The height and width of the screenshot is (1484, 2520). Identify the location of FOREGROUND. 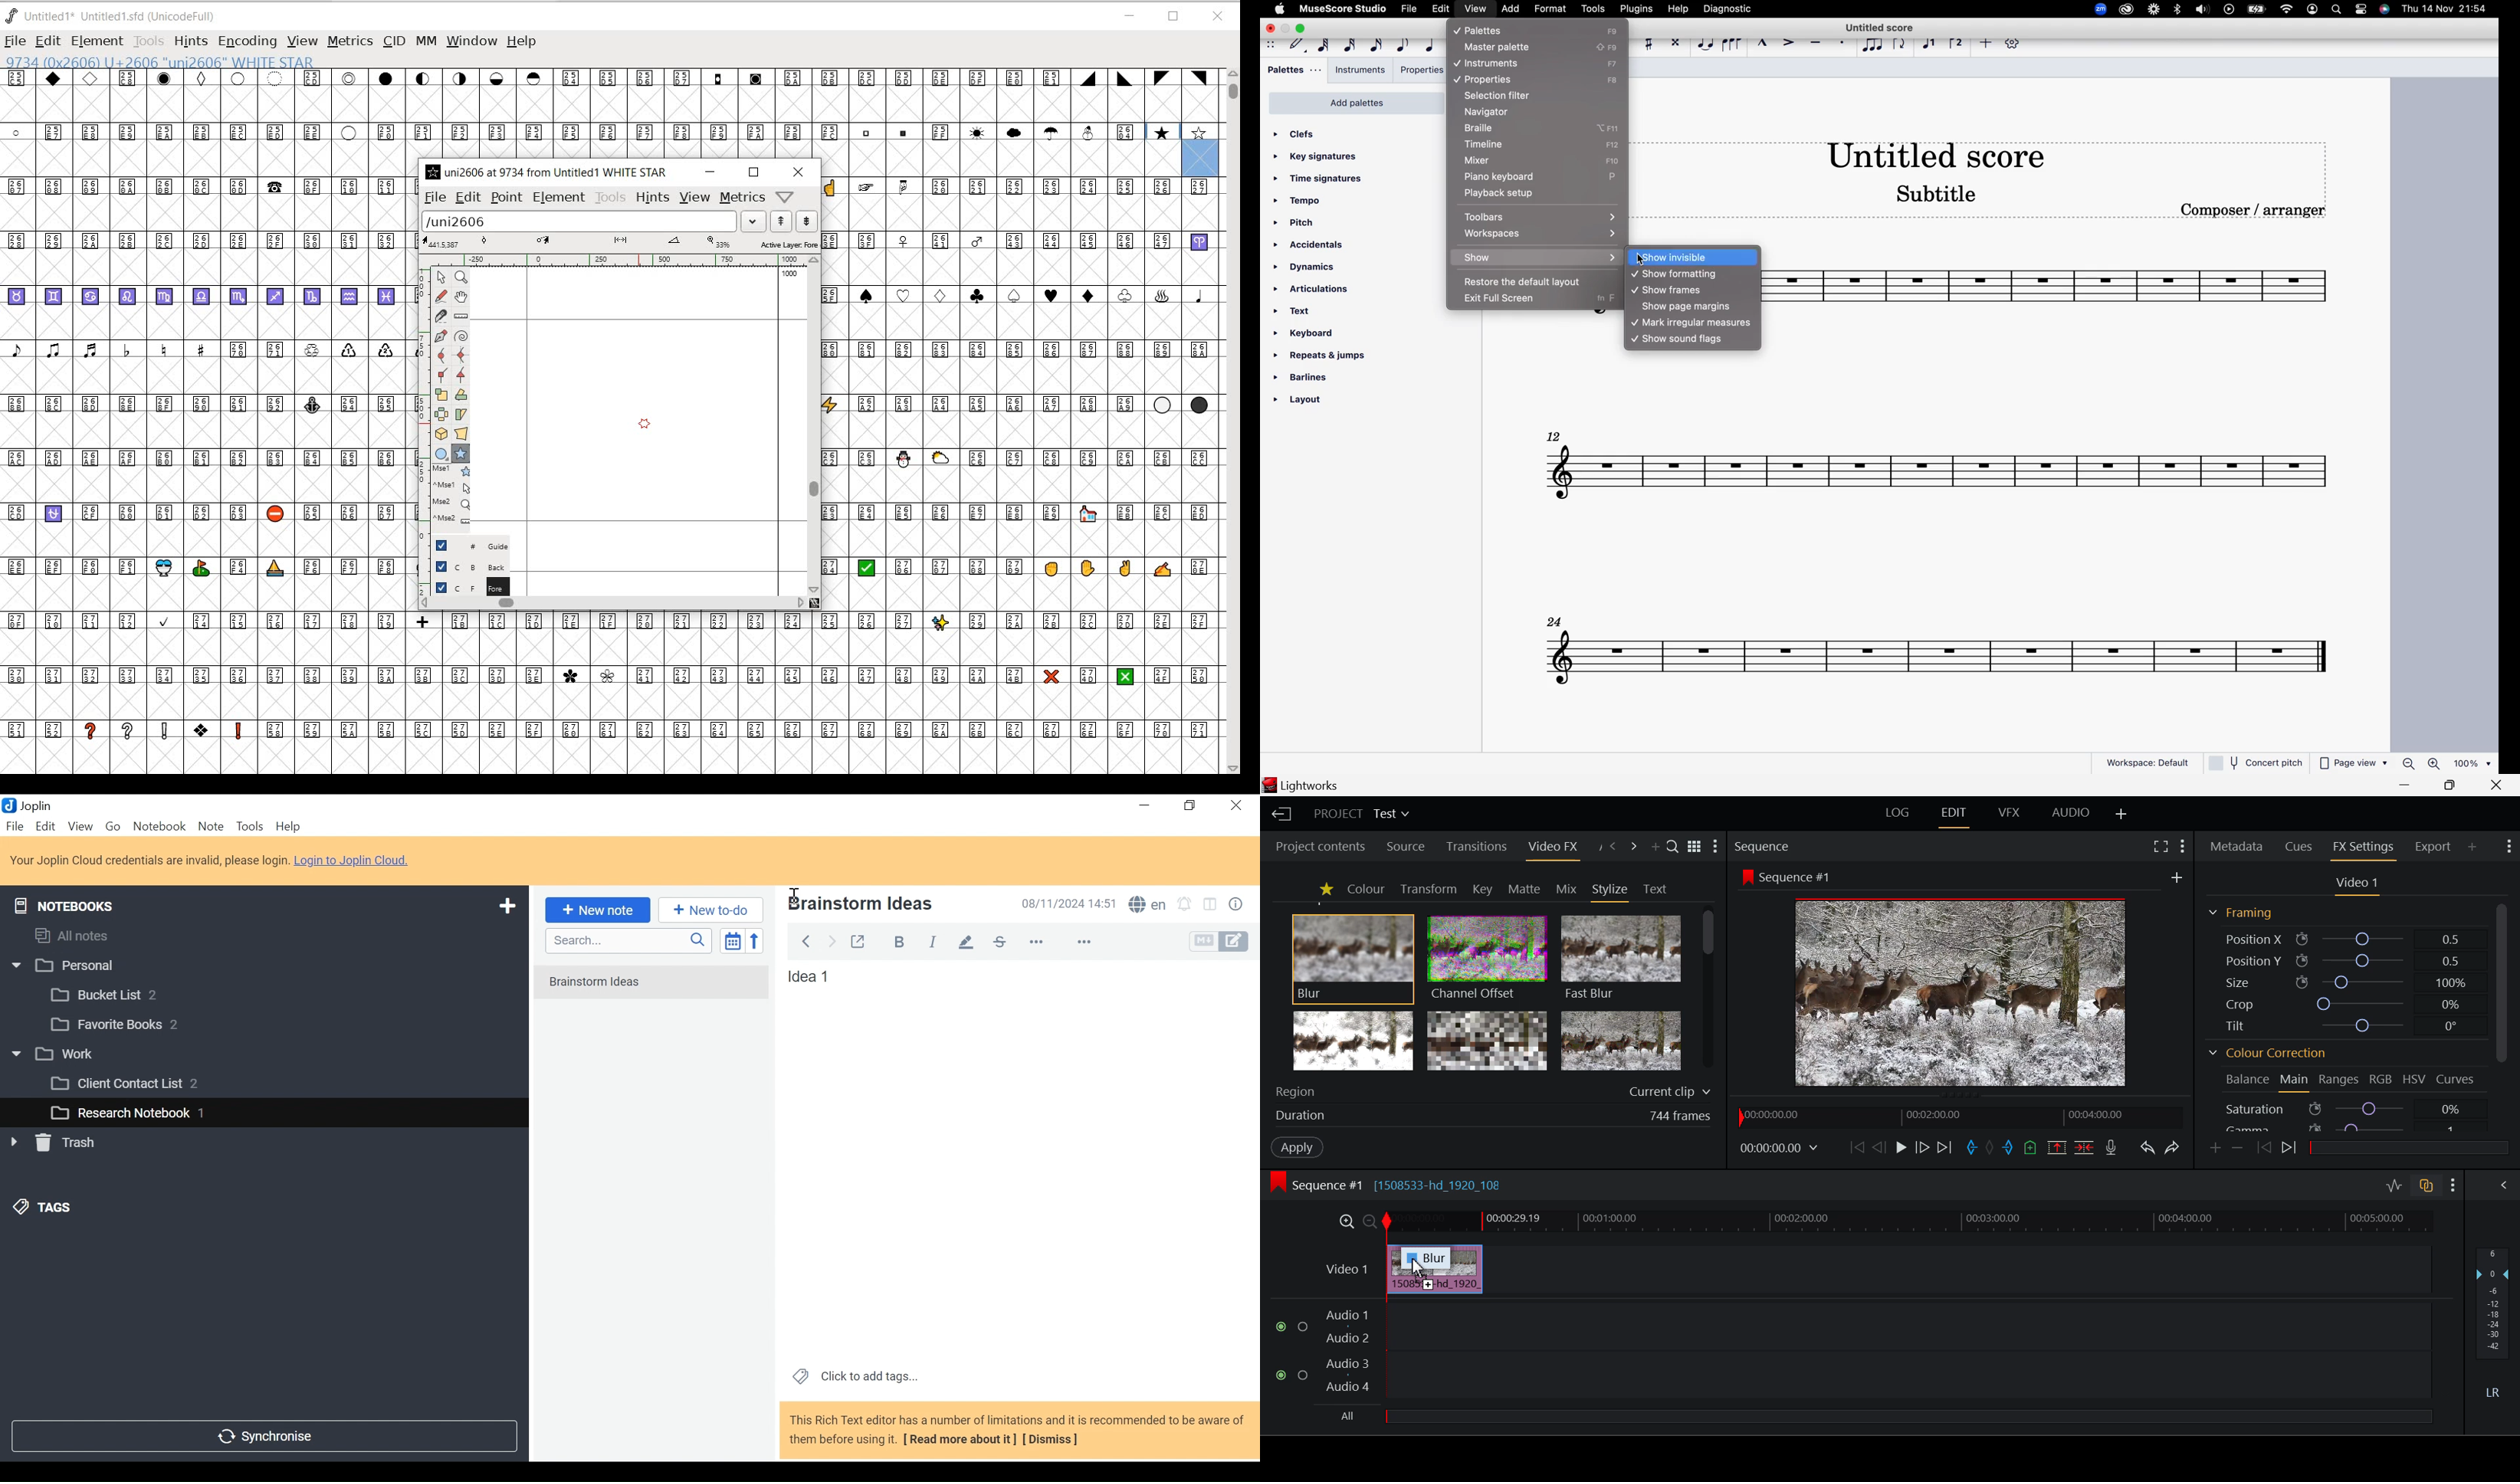
(463, 587).